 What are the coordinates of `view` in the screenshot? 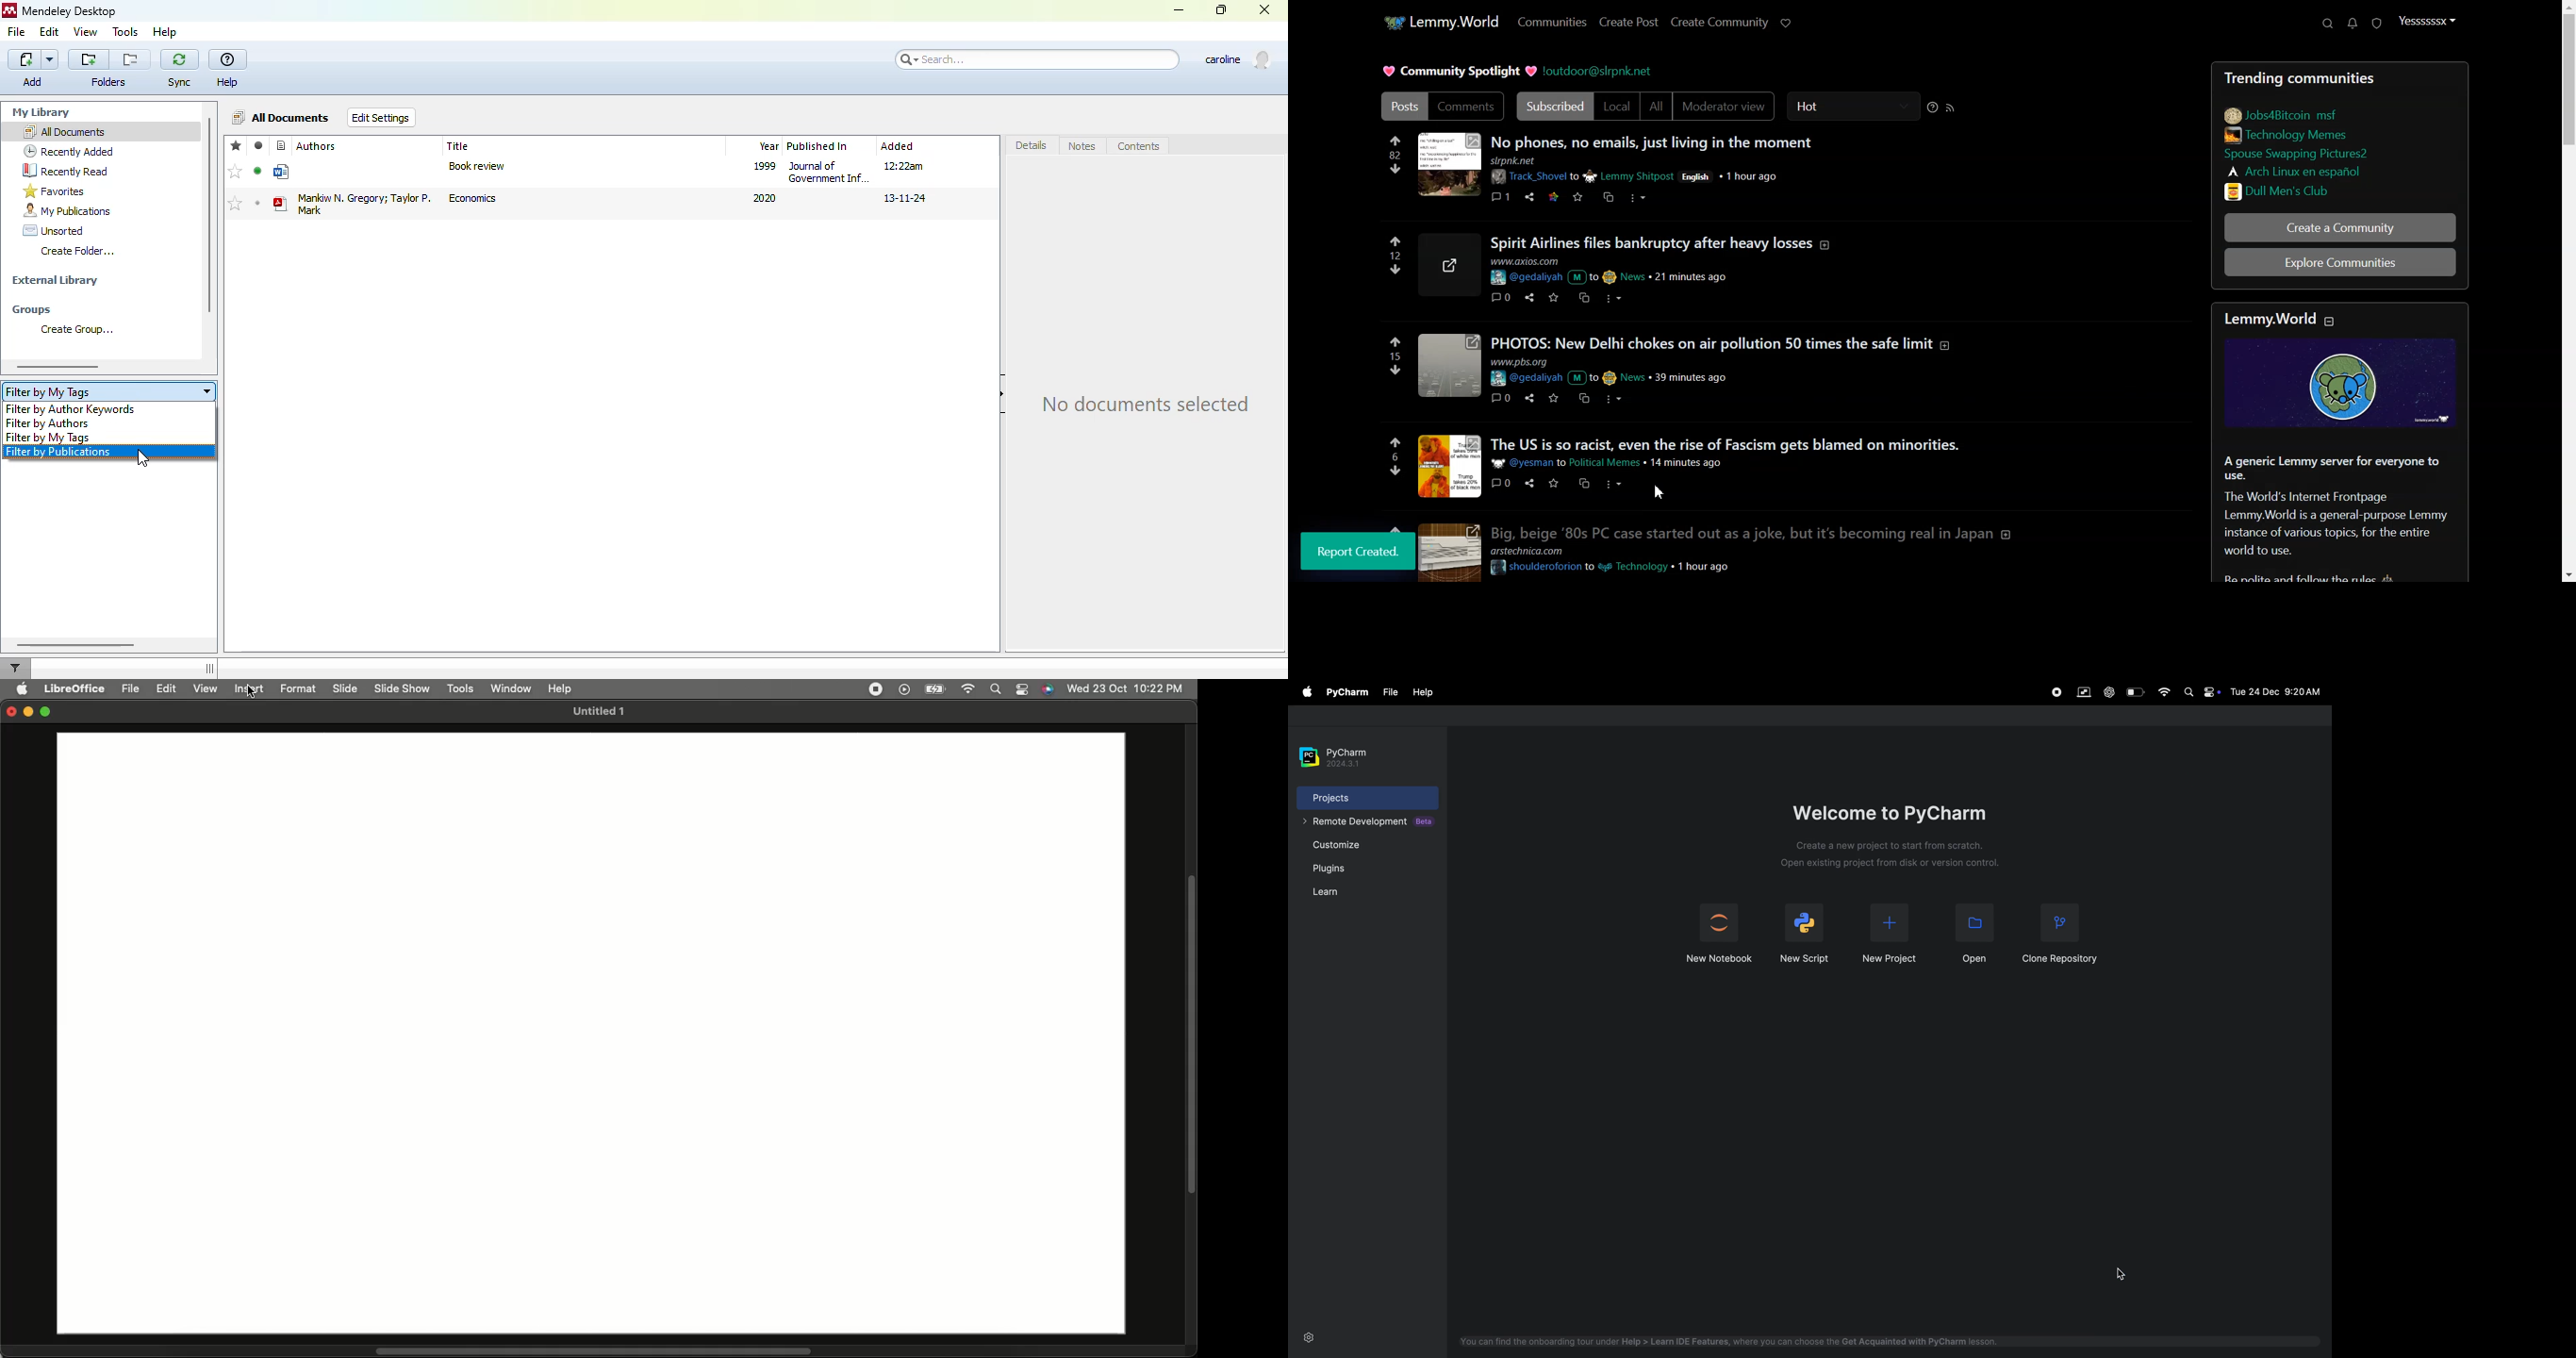 It's located at (87, 32).